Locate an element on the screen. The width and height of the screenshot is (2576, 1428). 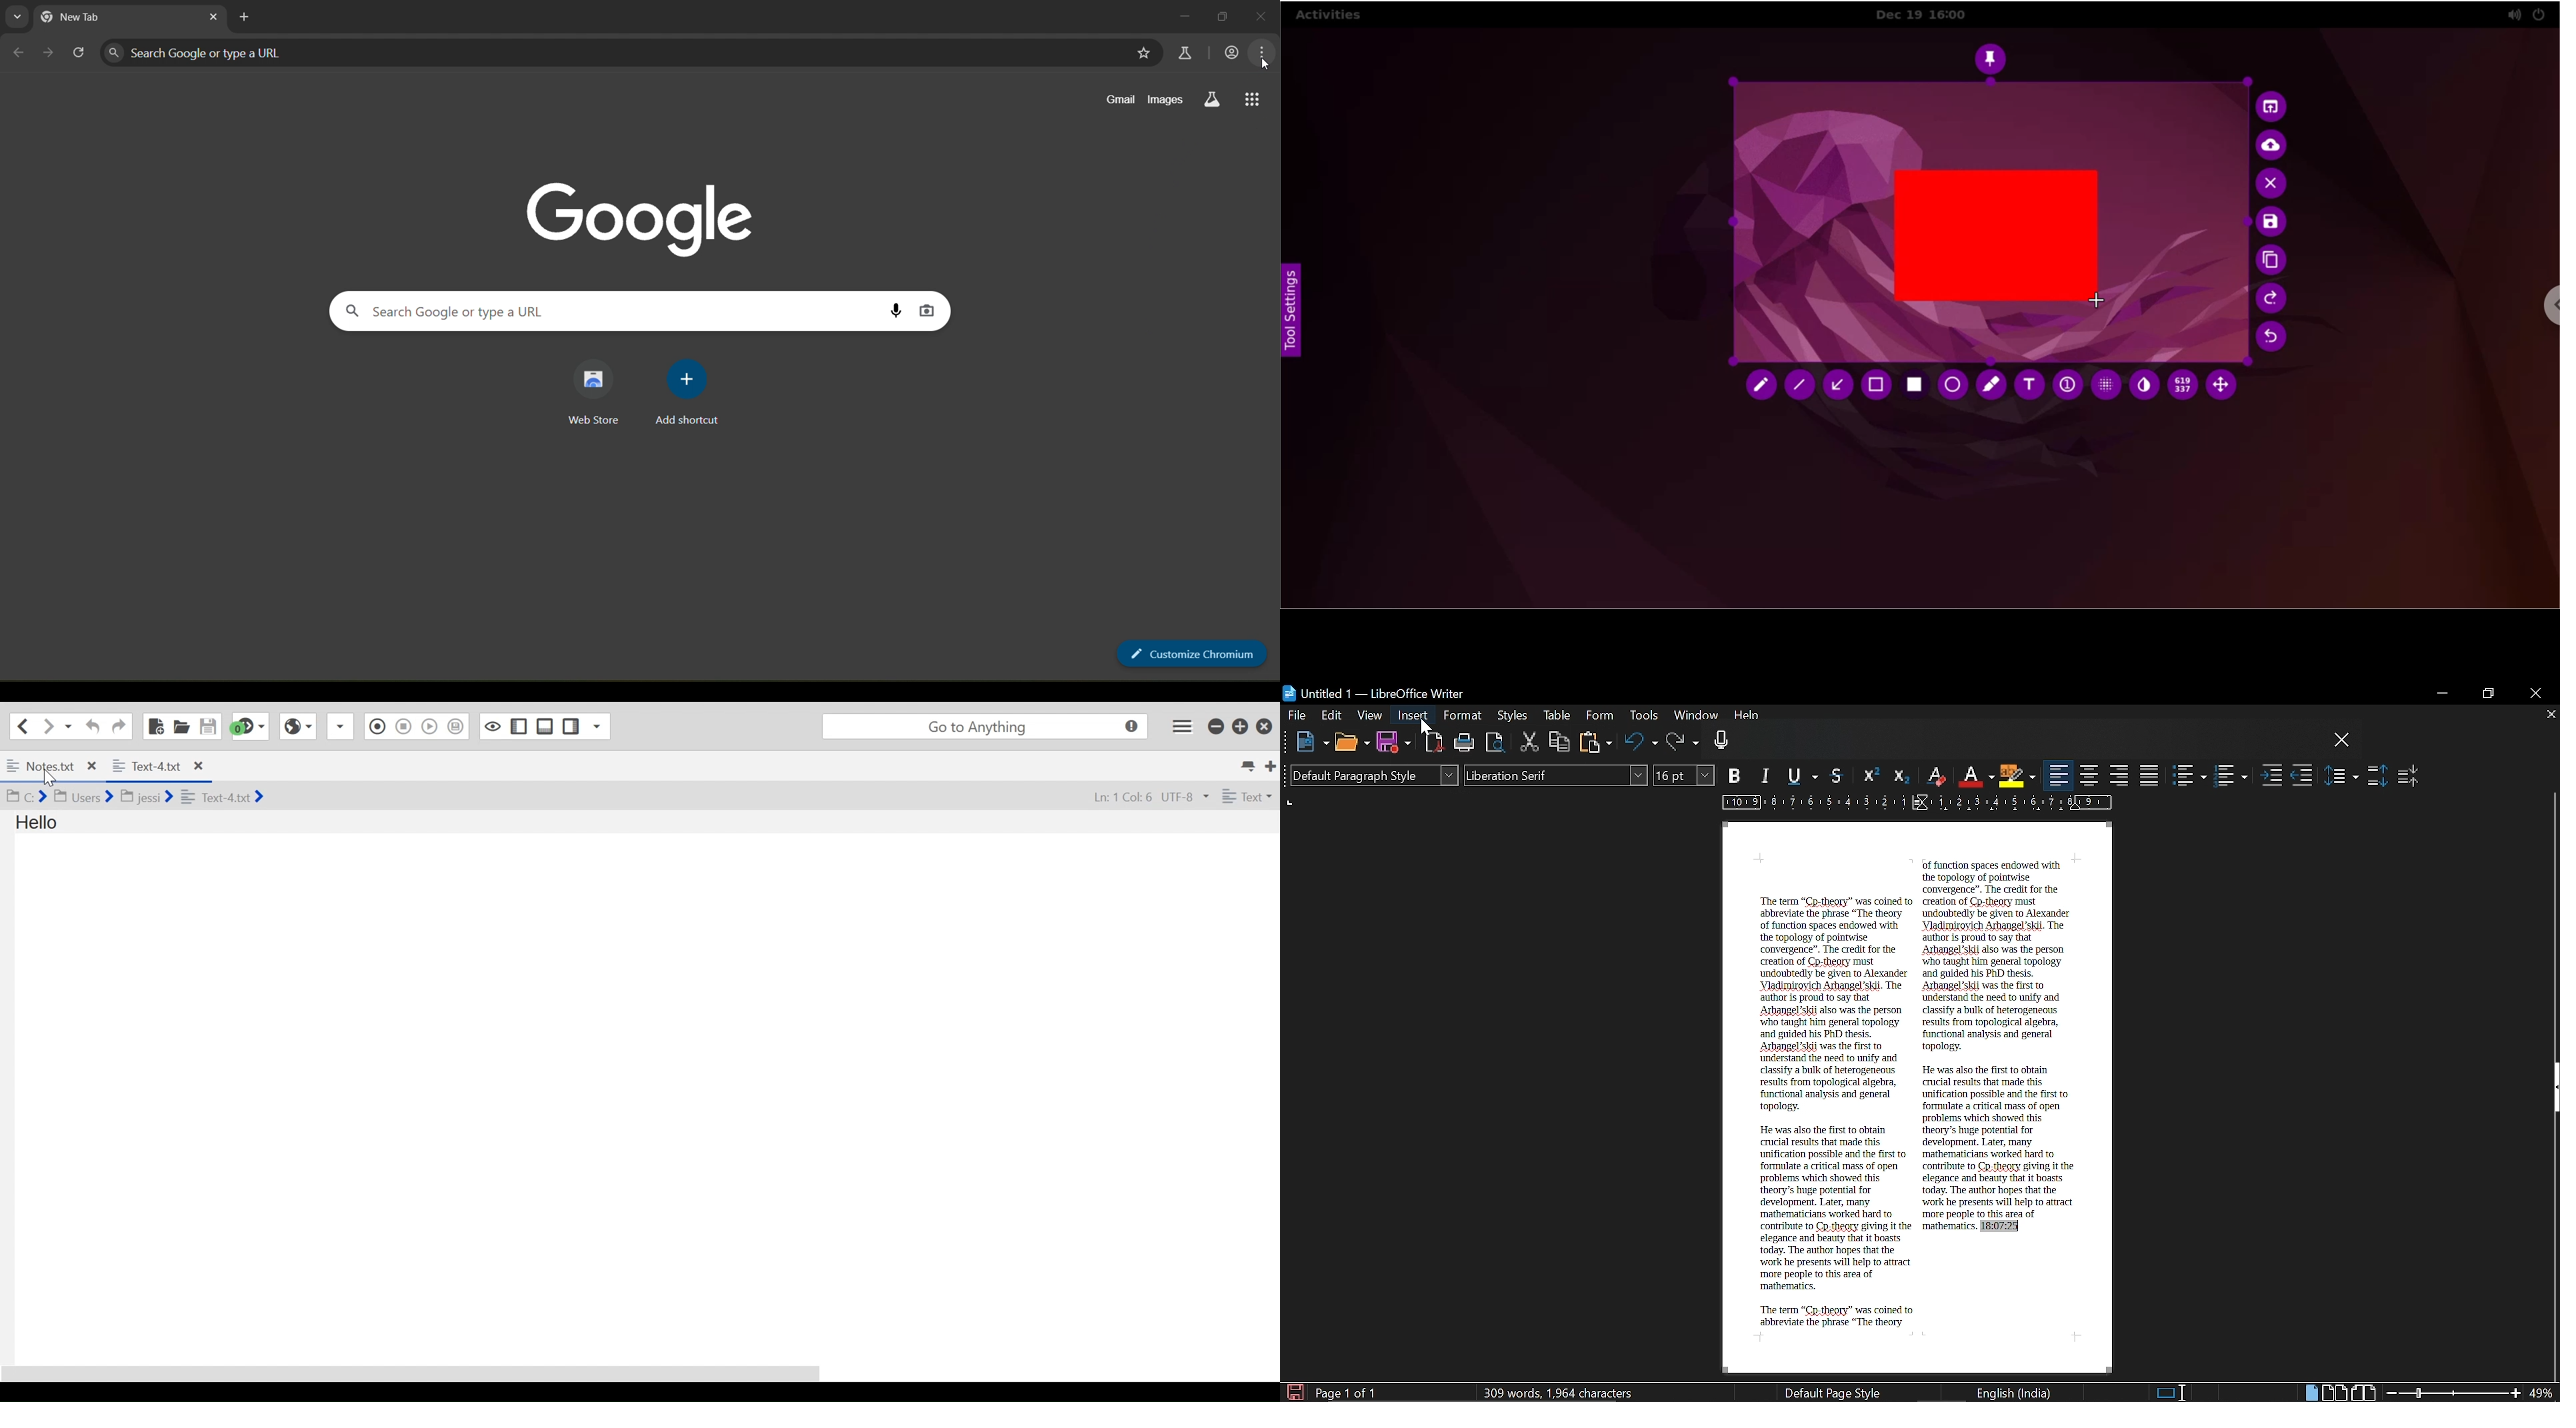
Standard selection is located at coordinates (2172, 1392).